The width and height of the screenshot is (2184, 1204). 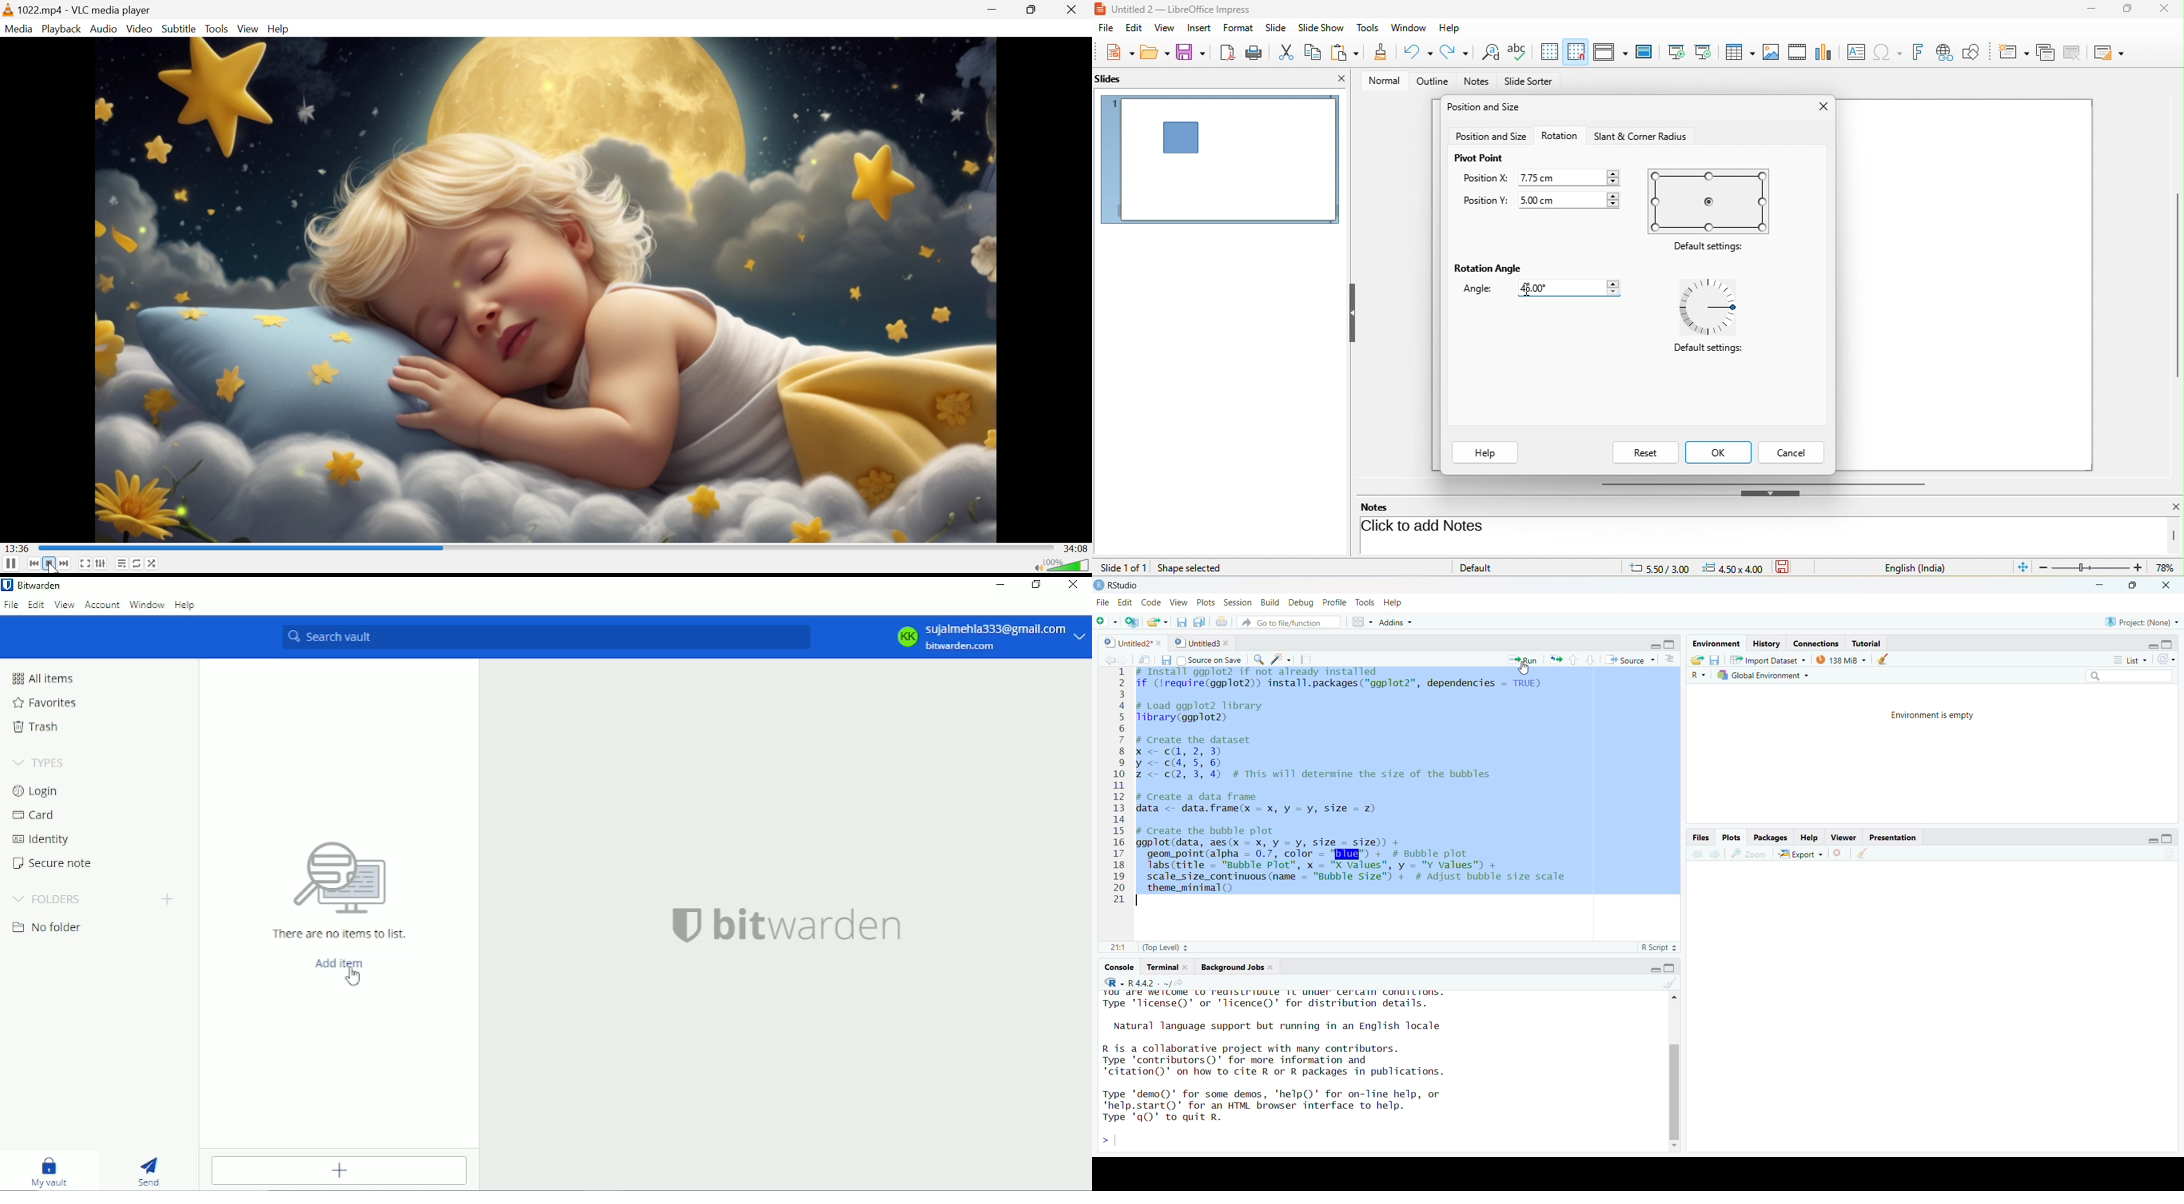 What do you see at coordinates (1229, 53) in the screenshot?
I see `export directly as pdf` at bounding box center [1229, 53].